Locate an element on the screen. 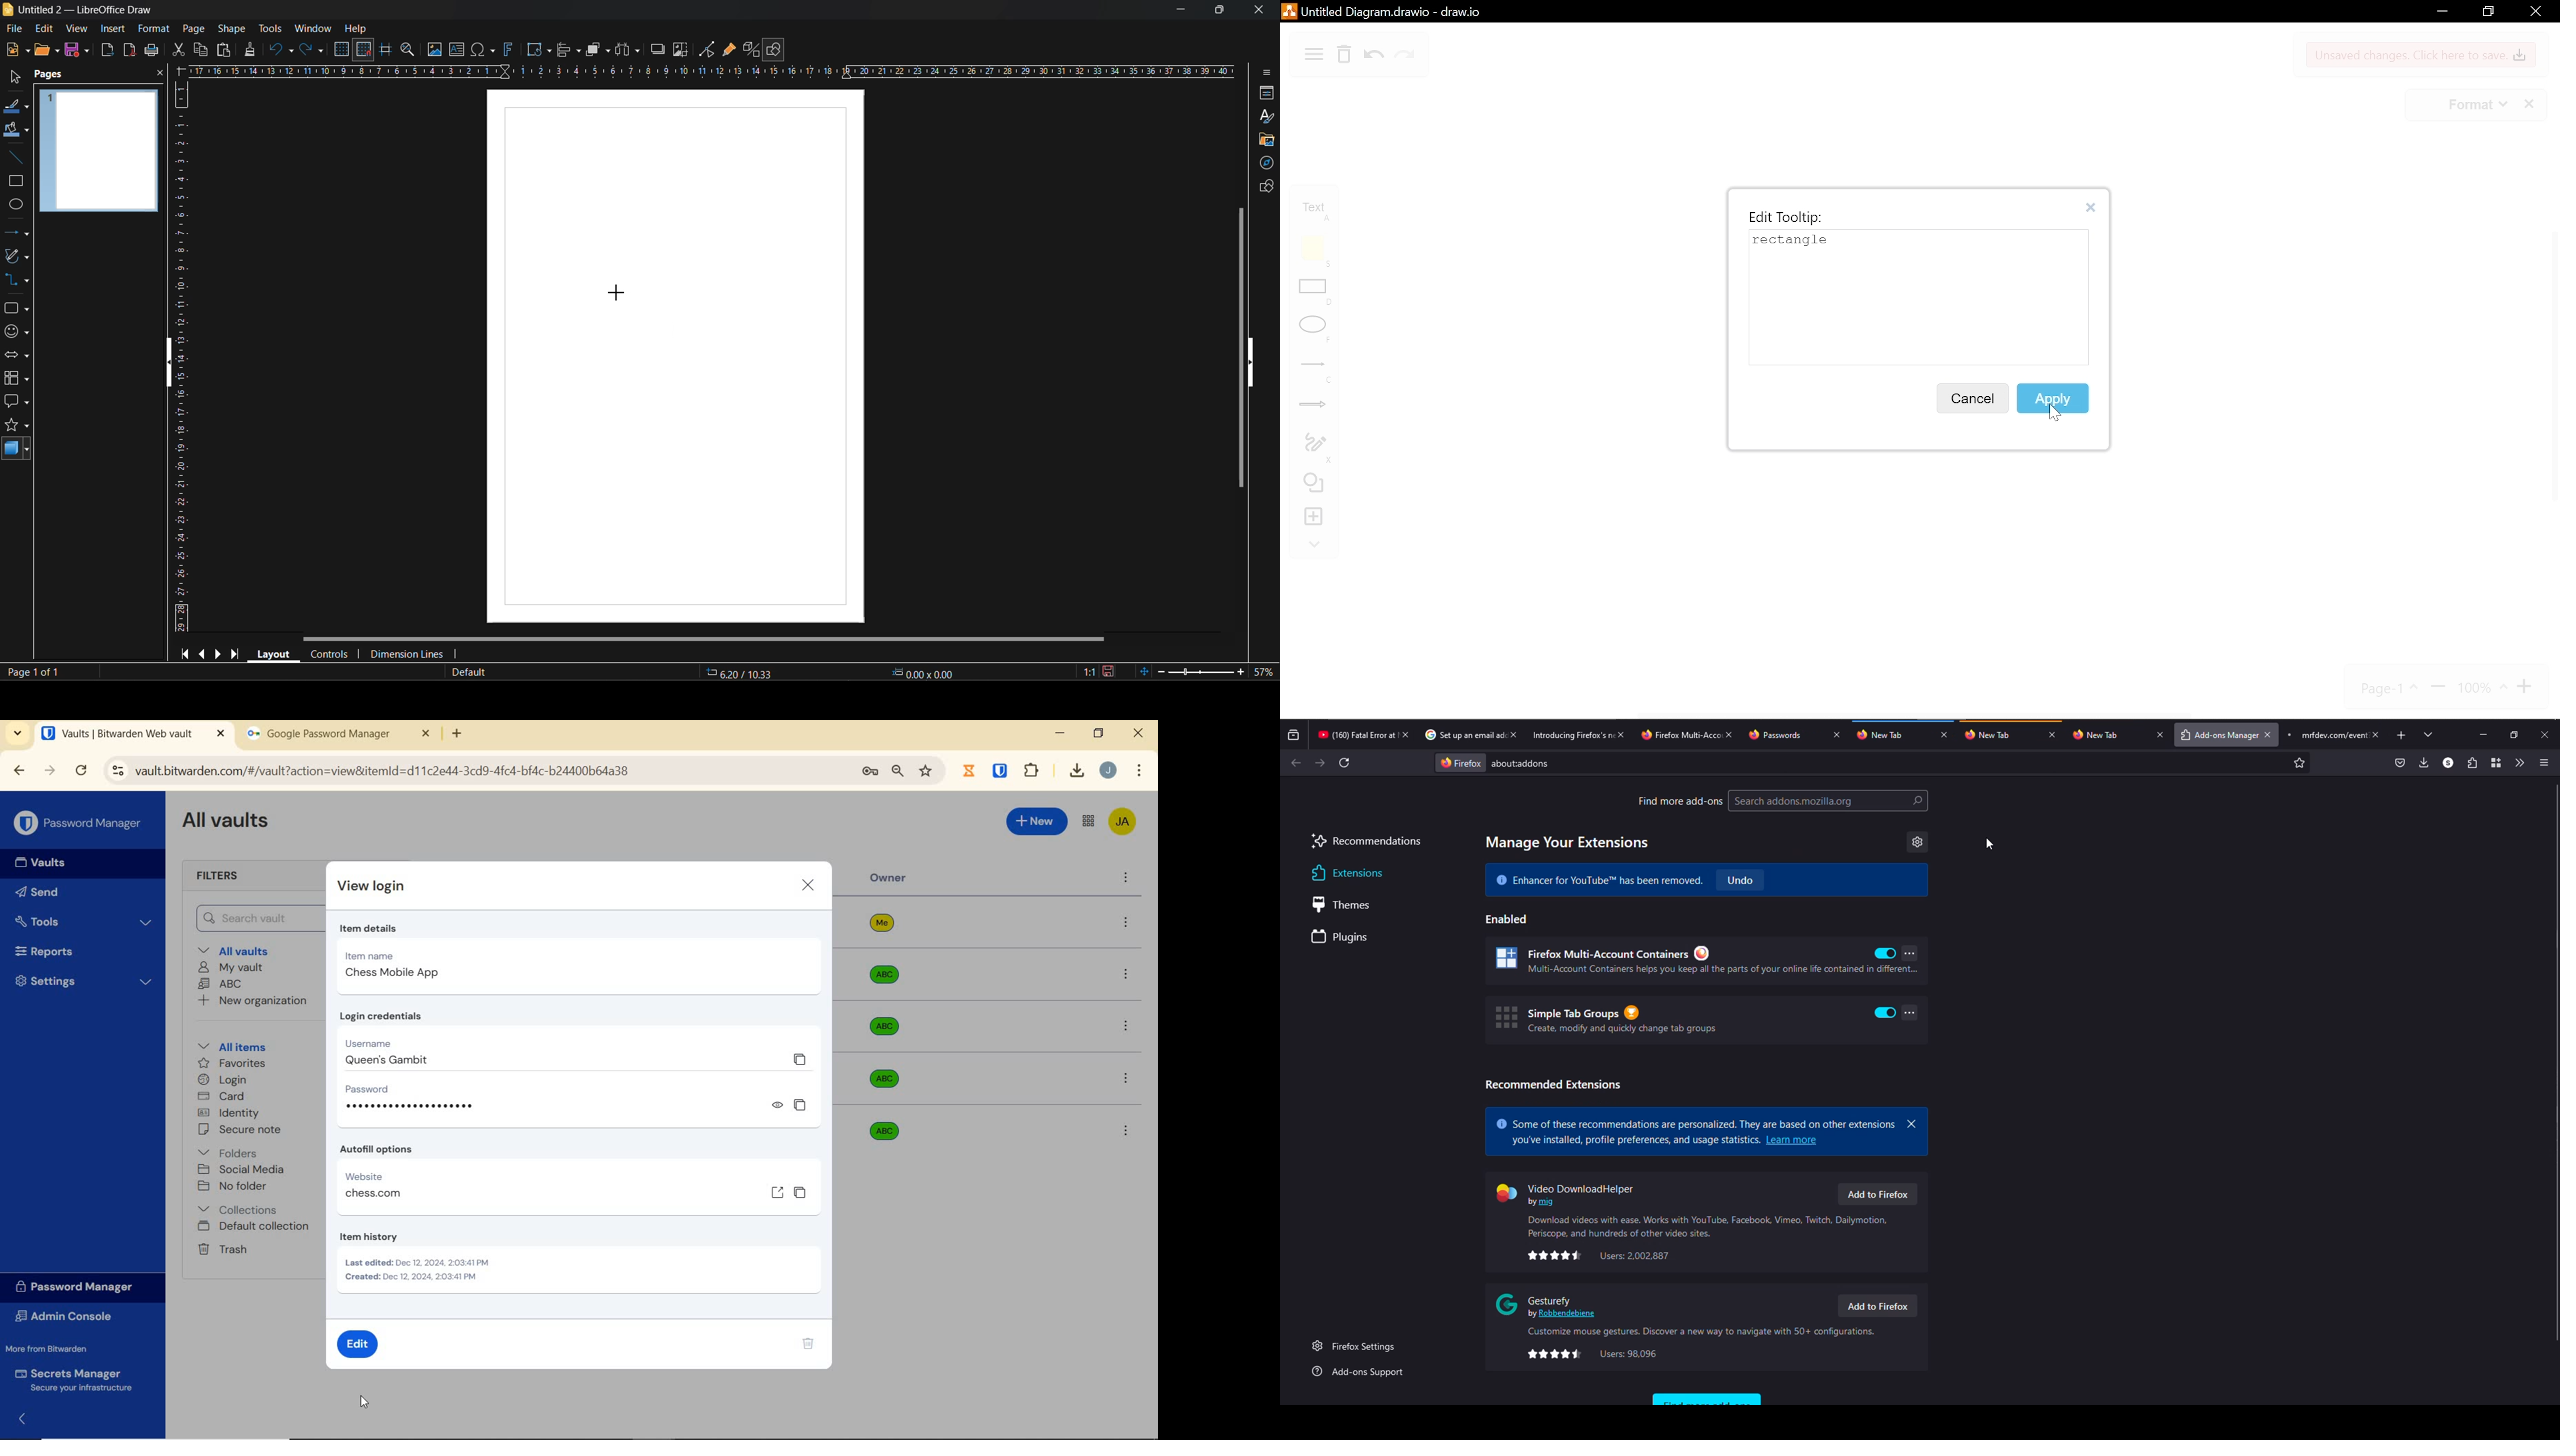 The height and width of the screenshot is (1456, 2576). Username is located at coordinates (377, 1042).